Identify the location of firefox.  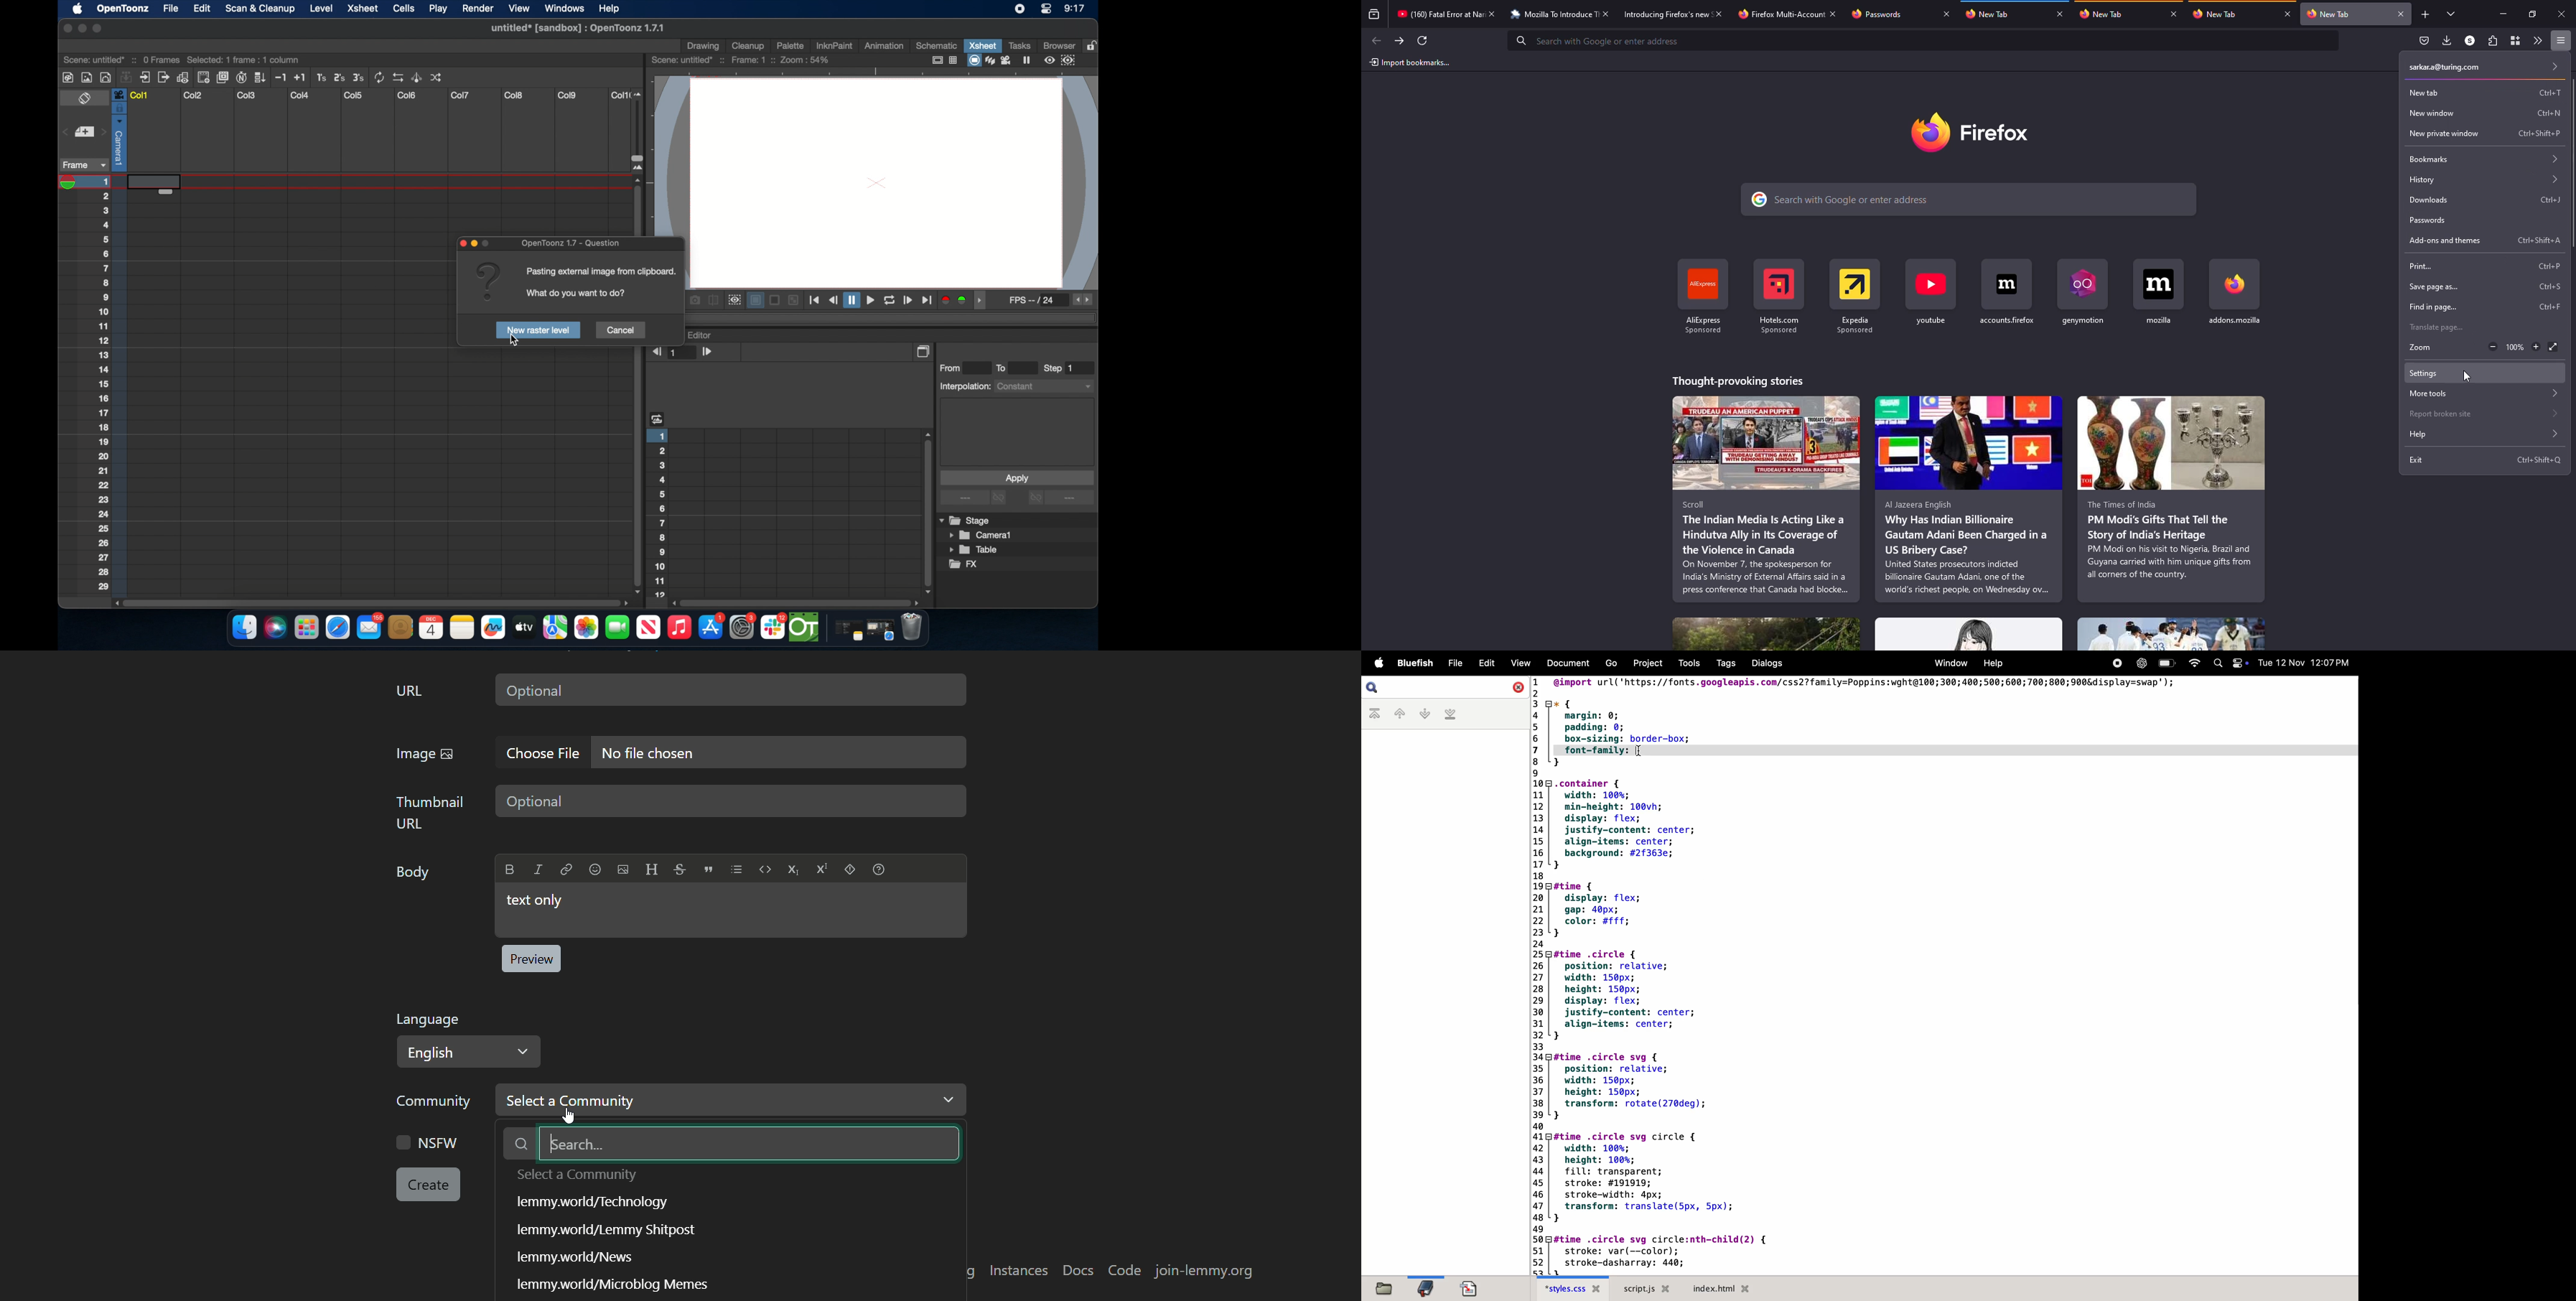
(1971, 132).